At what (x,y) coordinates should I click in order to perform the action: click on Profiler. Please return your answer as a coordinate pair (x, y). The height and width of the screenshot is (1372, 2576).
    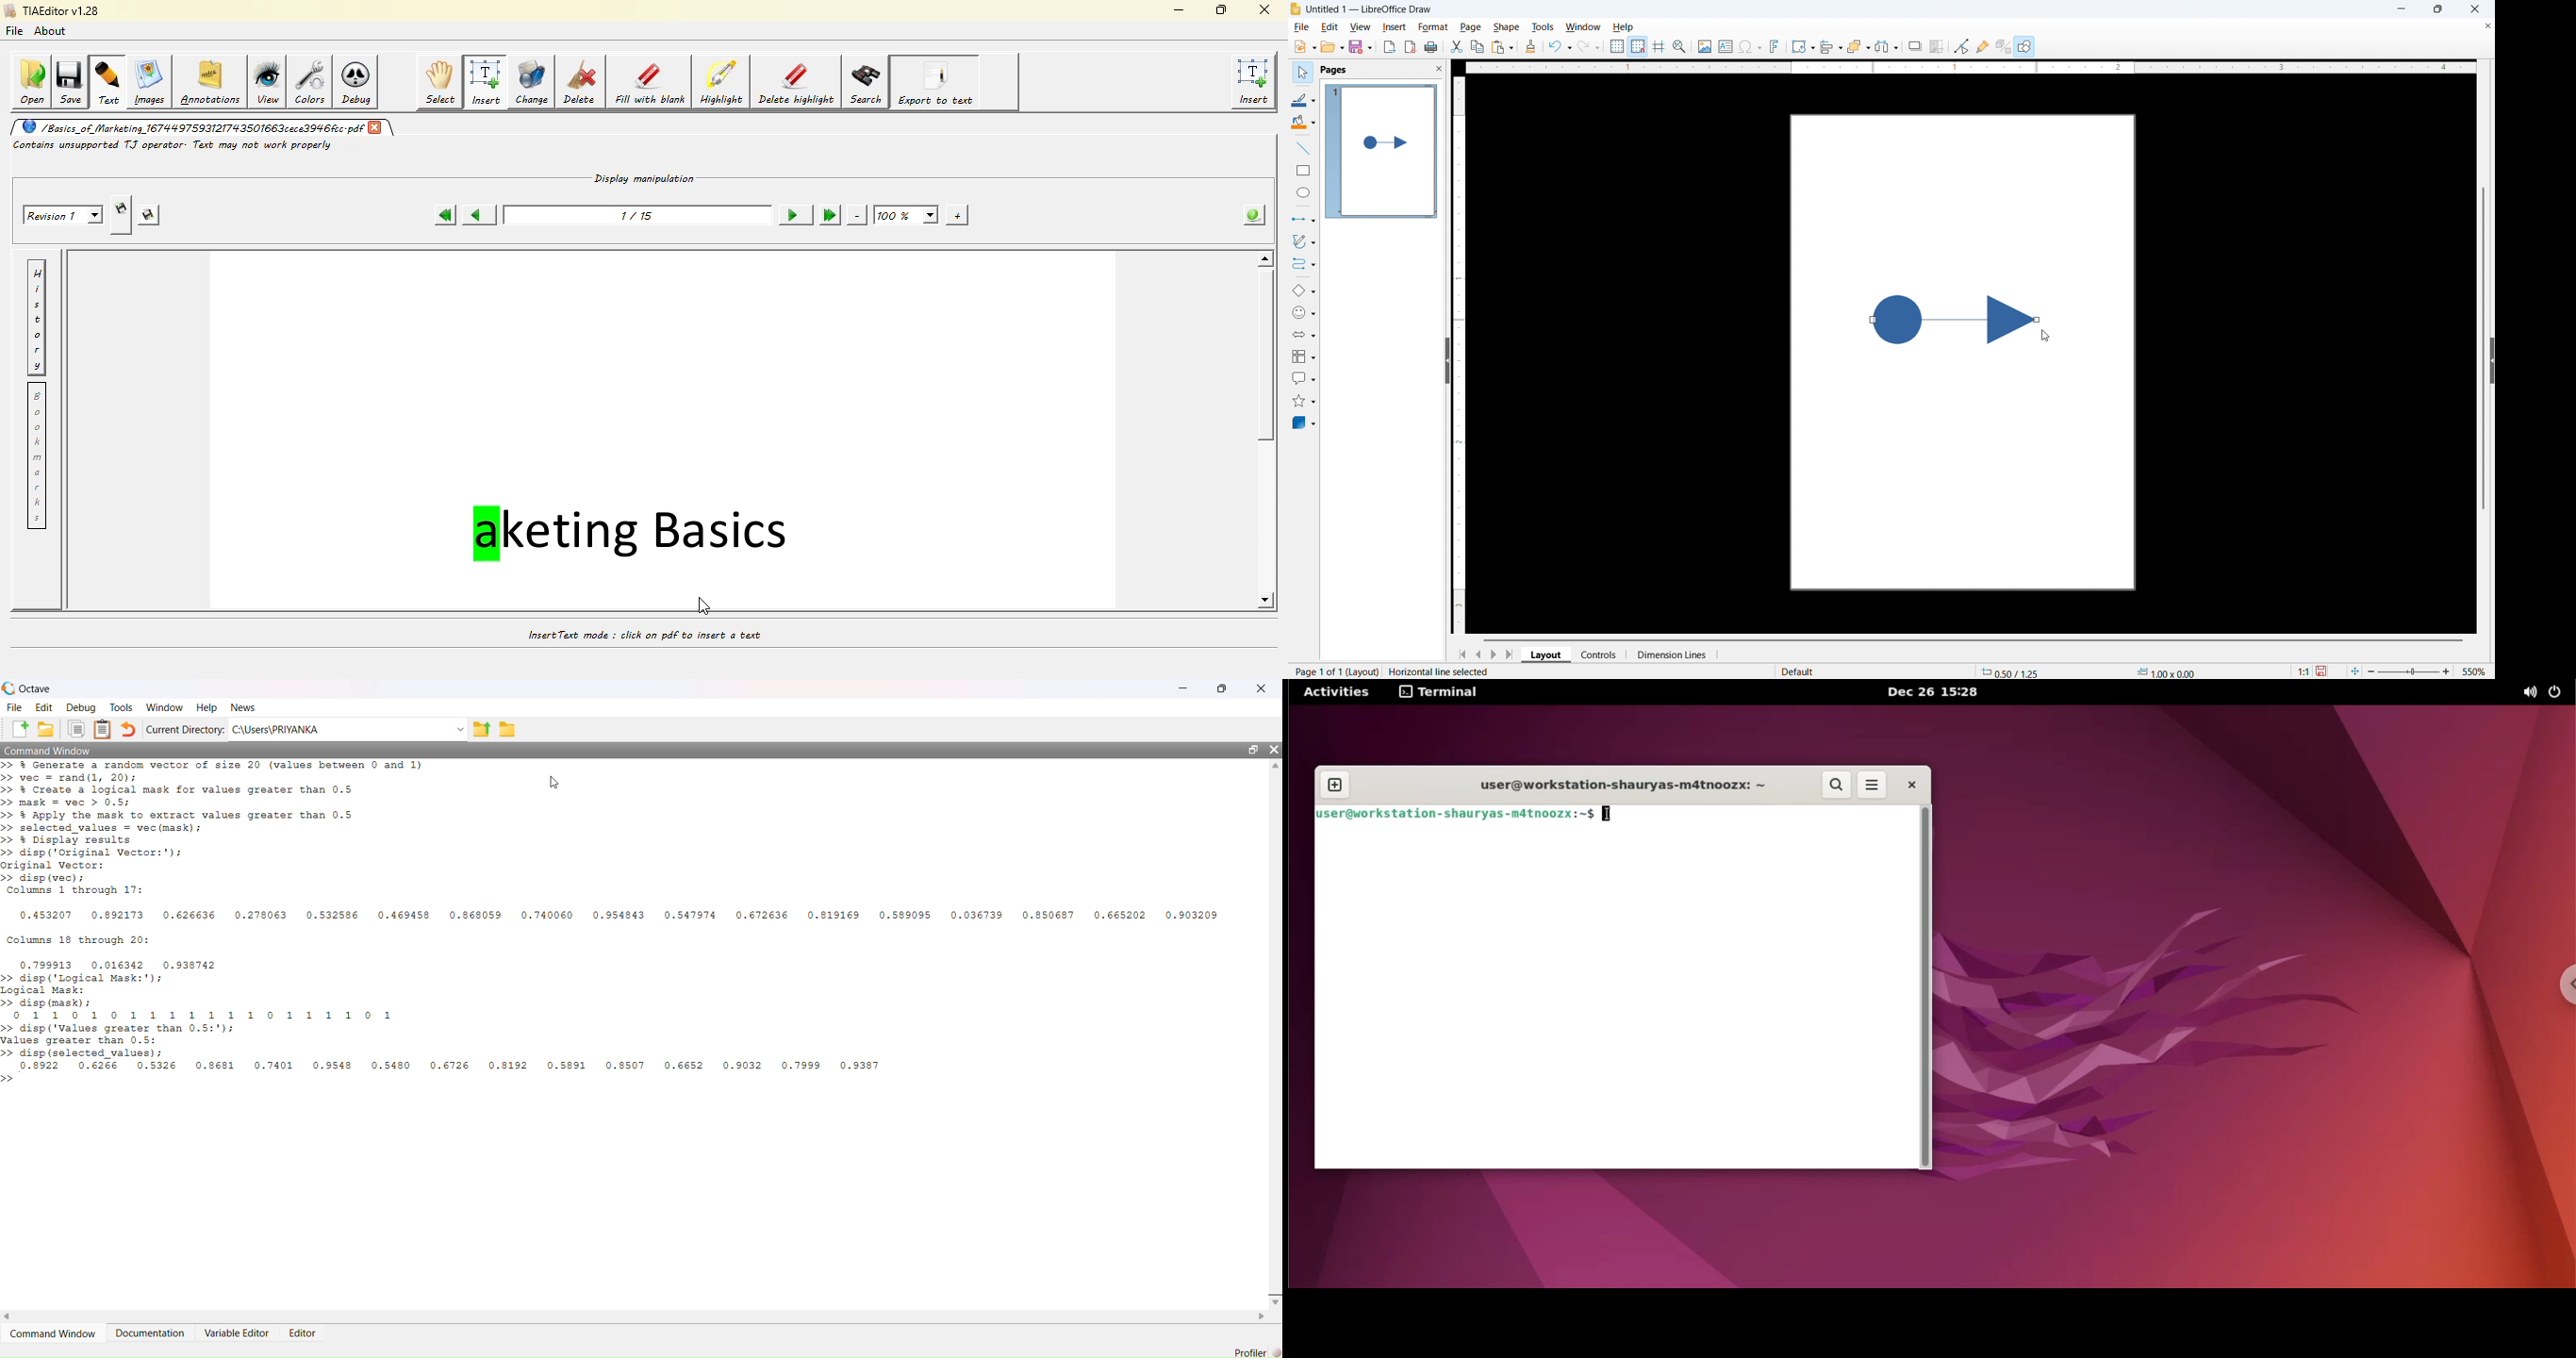
    Looking at the image, I should click on (1254, 1351).